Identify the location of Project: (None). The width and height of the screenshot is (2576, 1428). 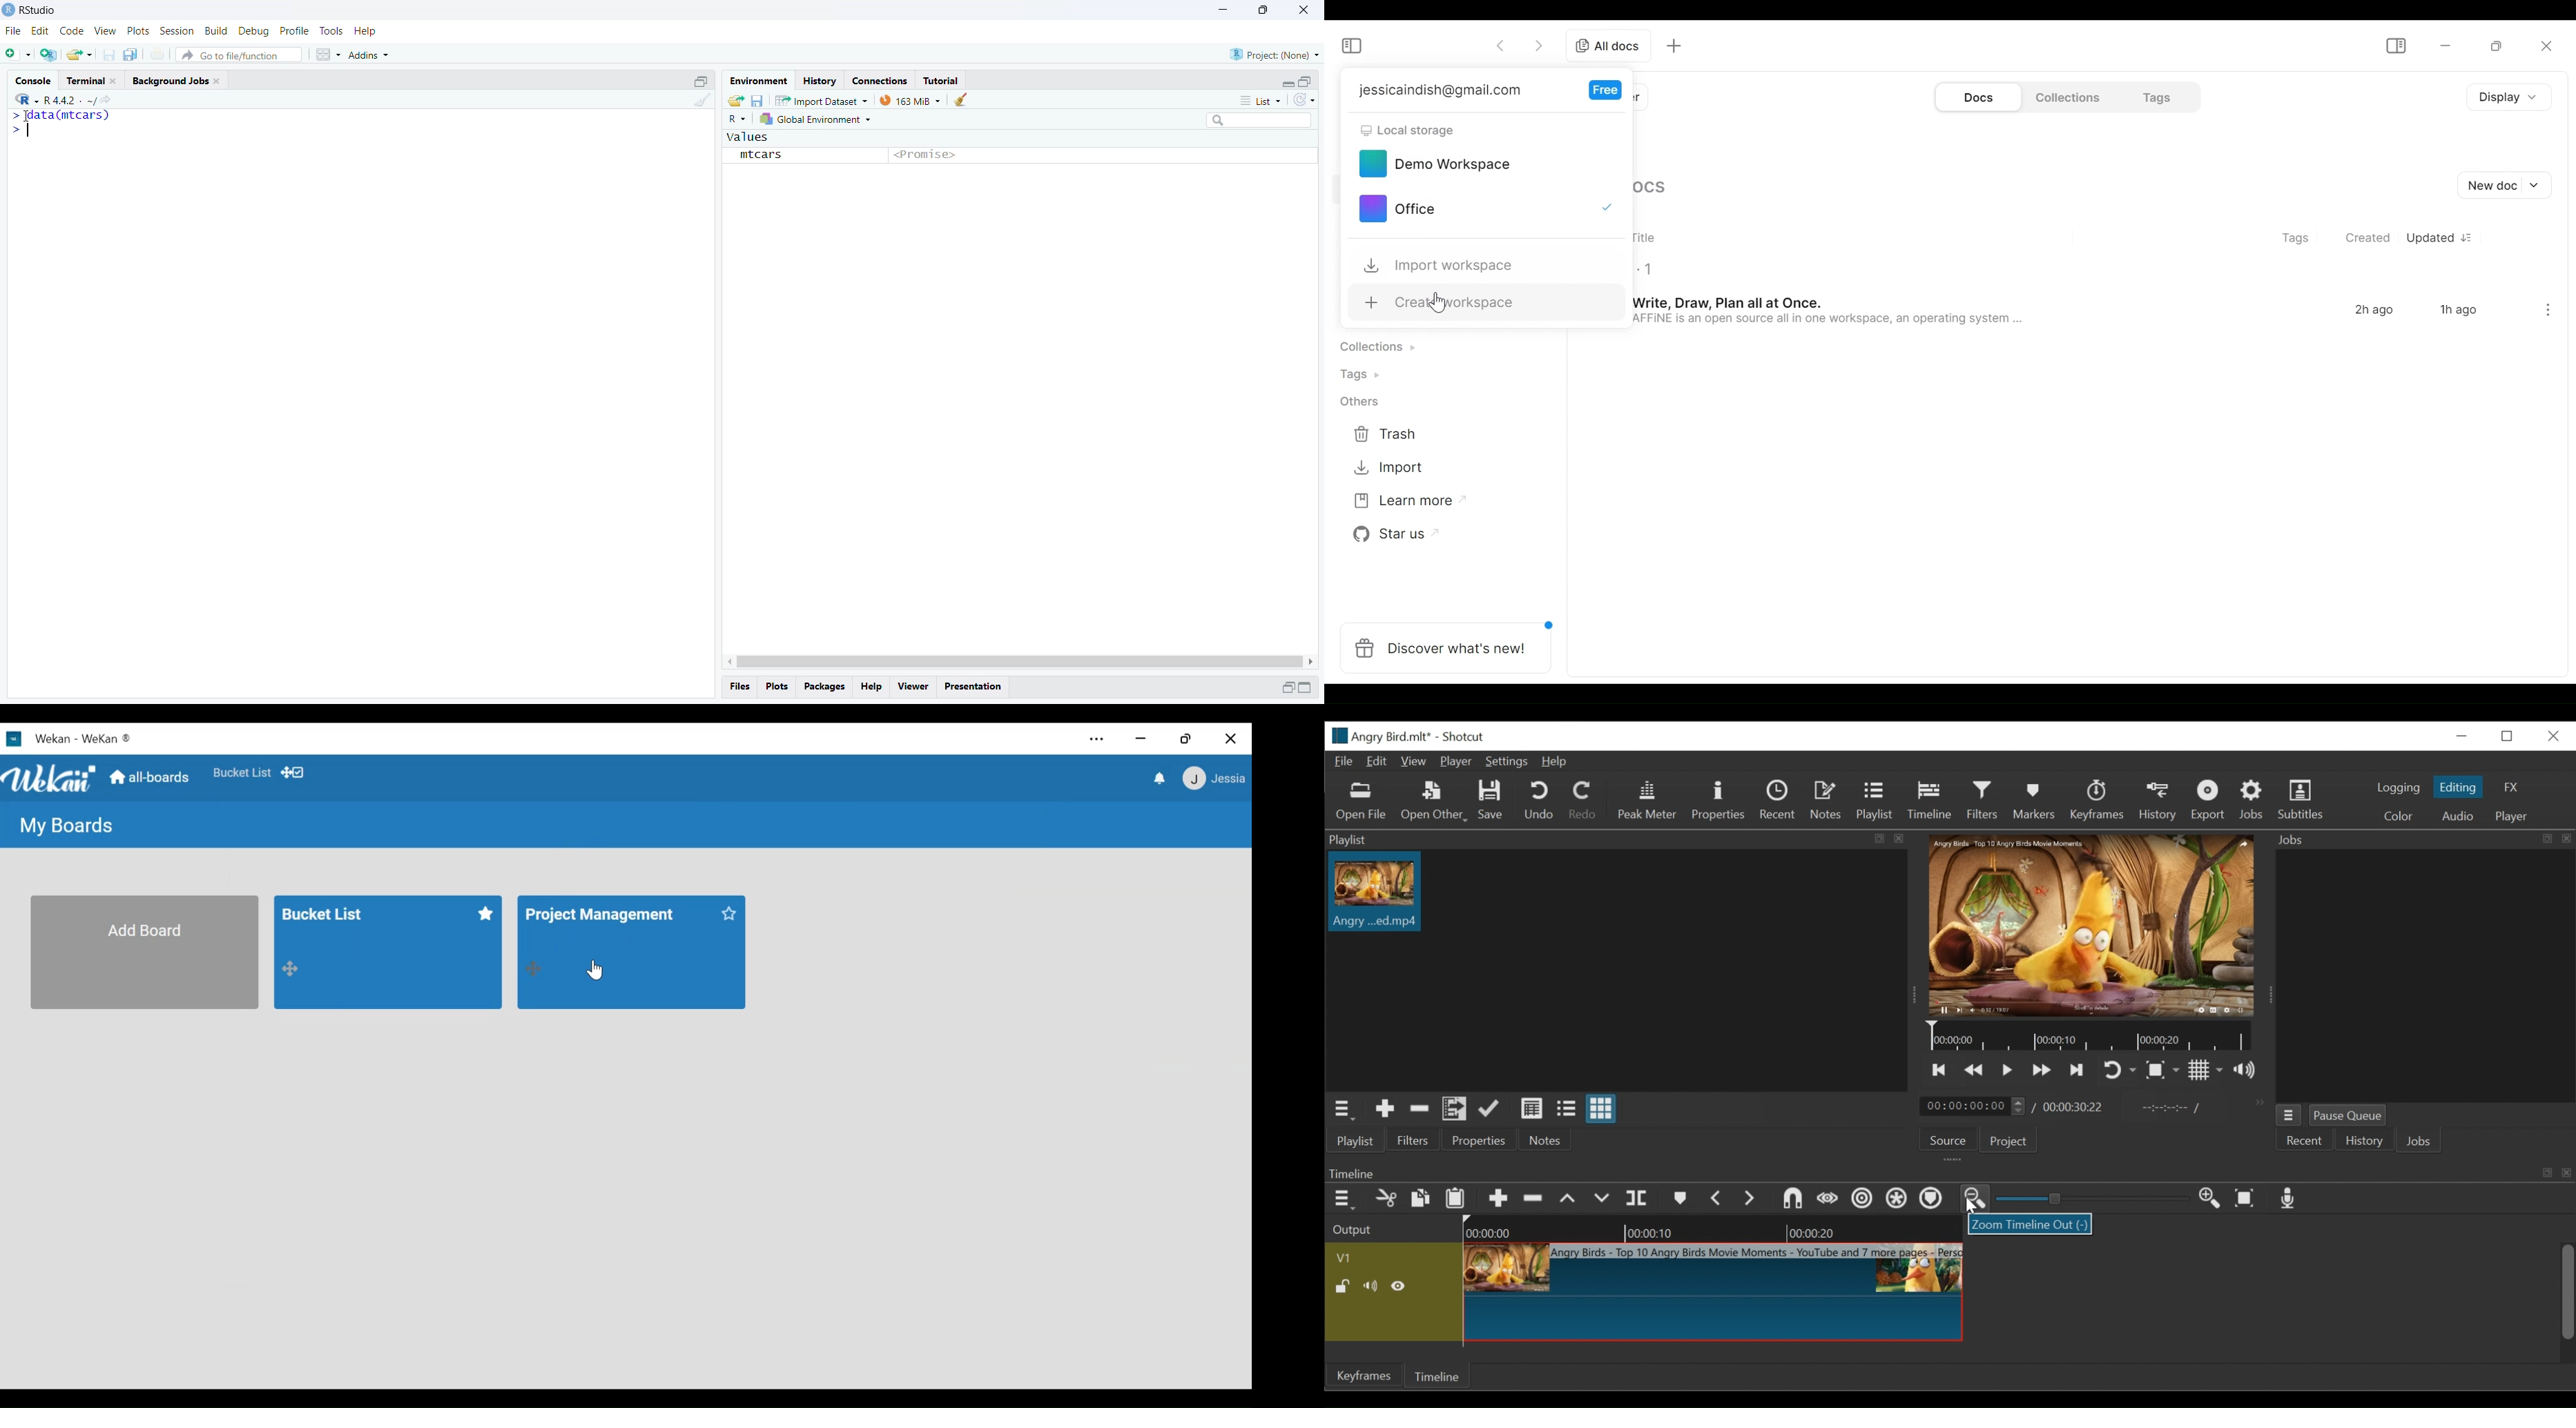
(1275, 55).